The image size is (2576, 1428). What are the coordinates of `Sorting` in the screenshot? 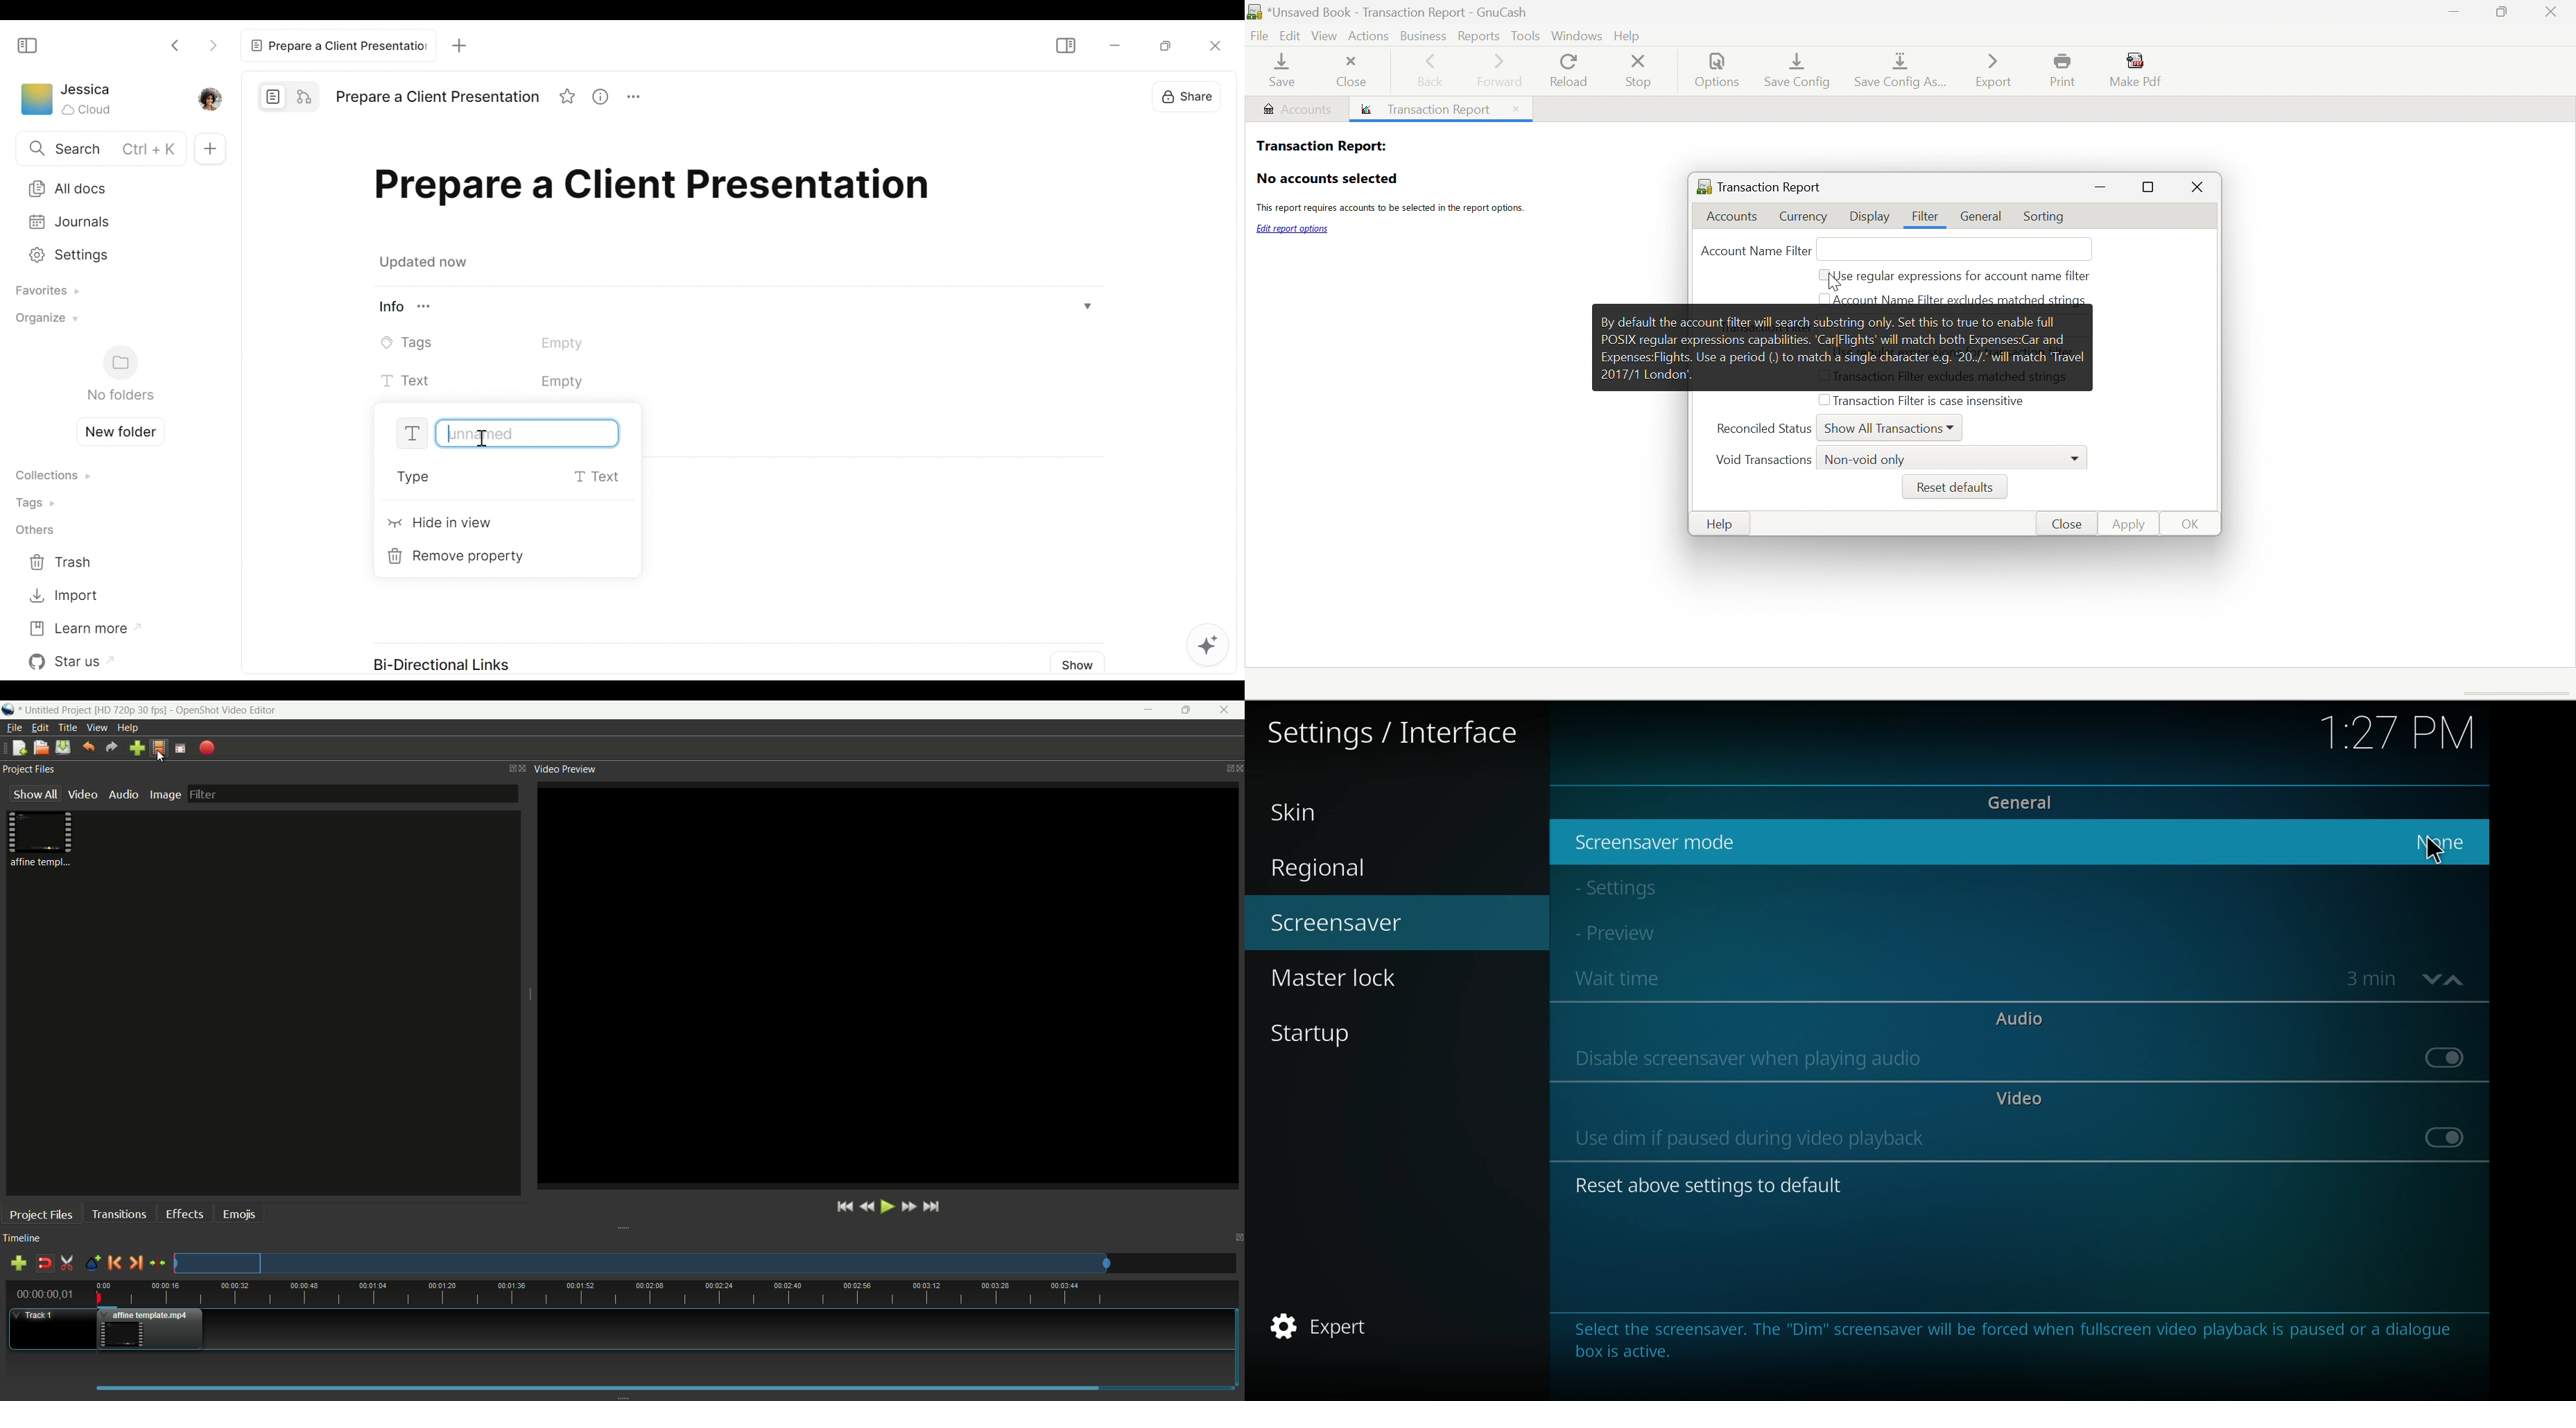 It's located at (2047, 218).